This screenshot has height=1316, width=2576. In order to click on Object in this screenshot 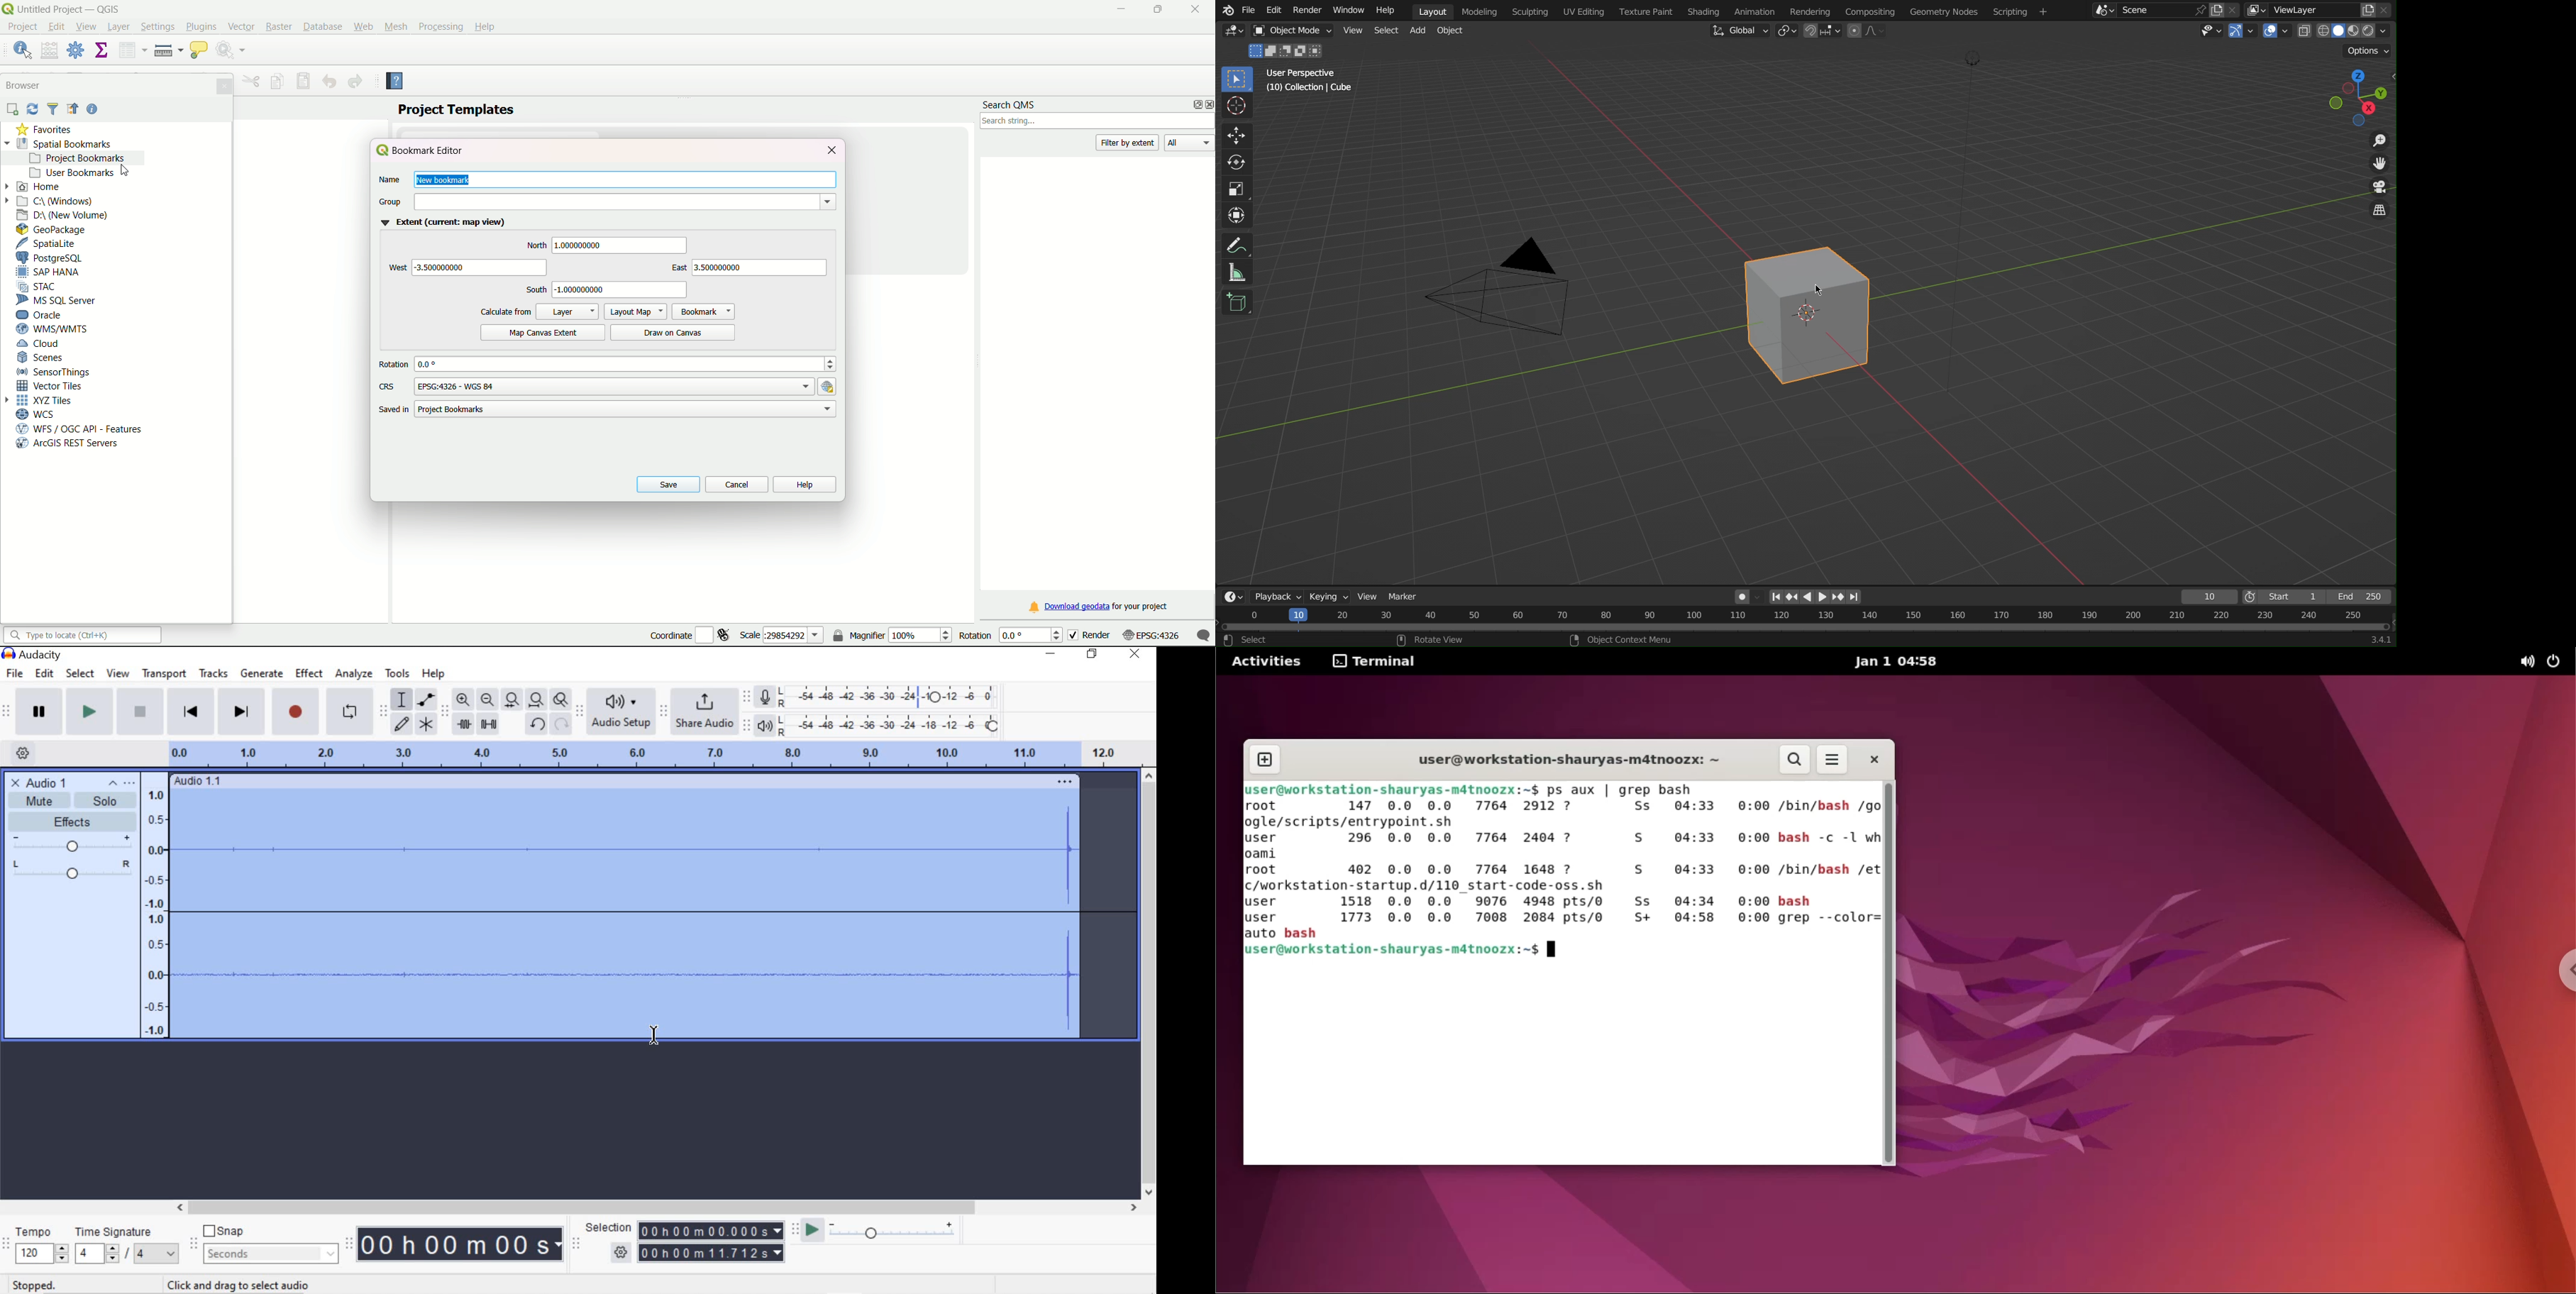, I will do `click(1297, 31)`.